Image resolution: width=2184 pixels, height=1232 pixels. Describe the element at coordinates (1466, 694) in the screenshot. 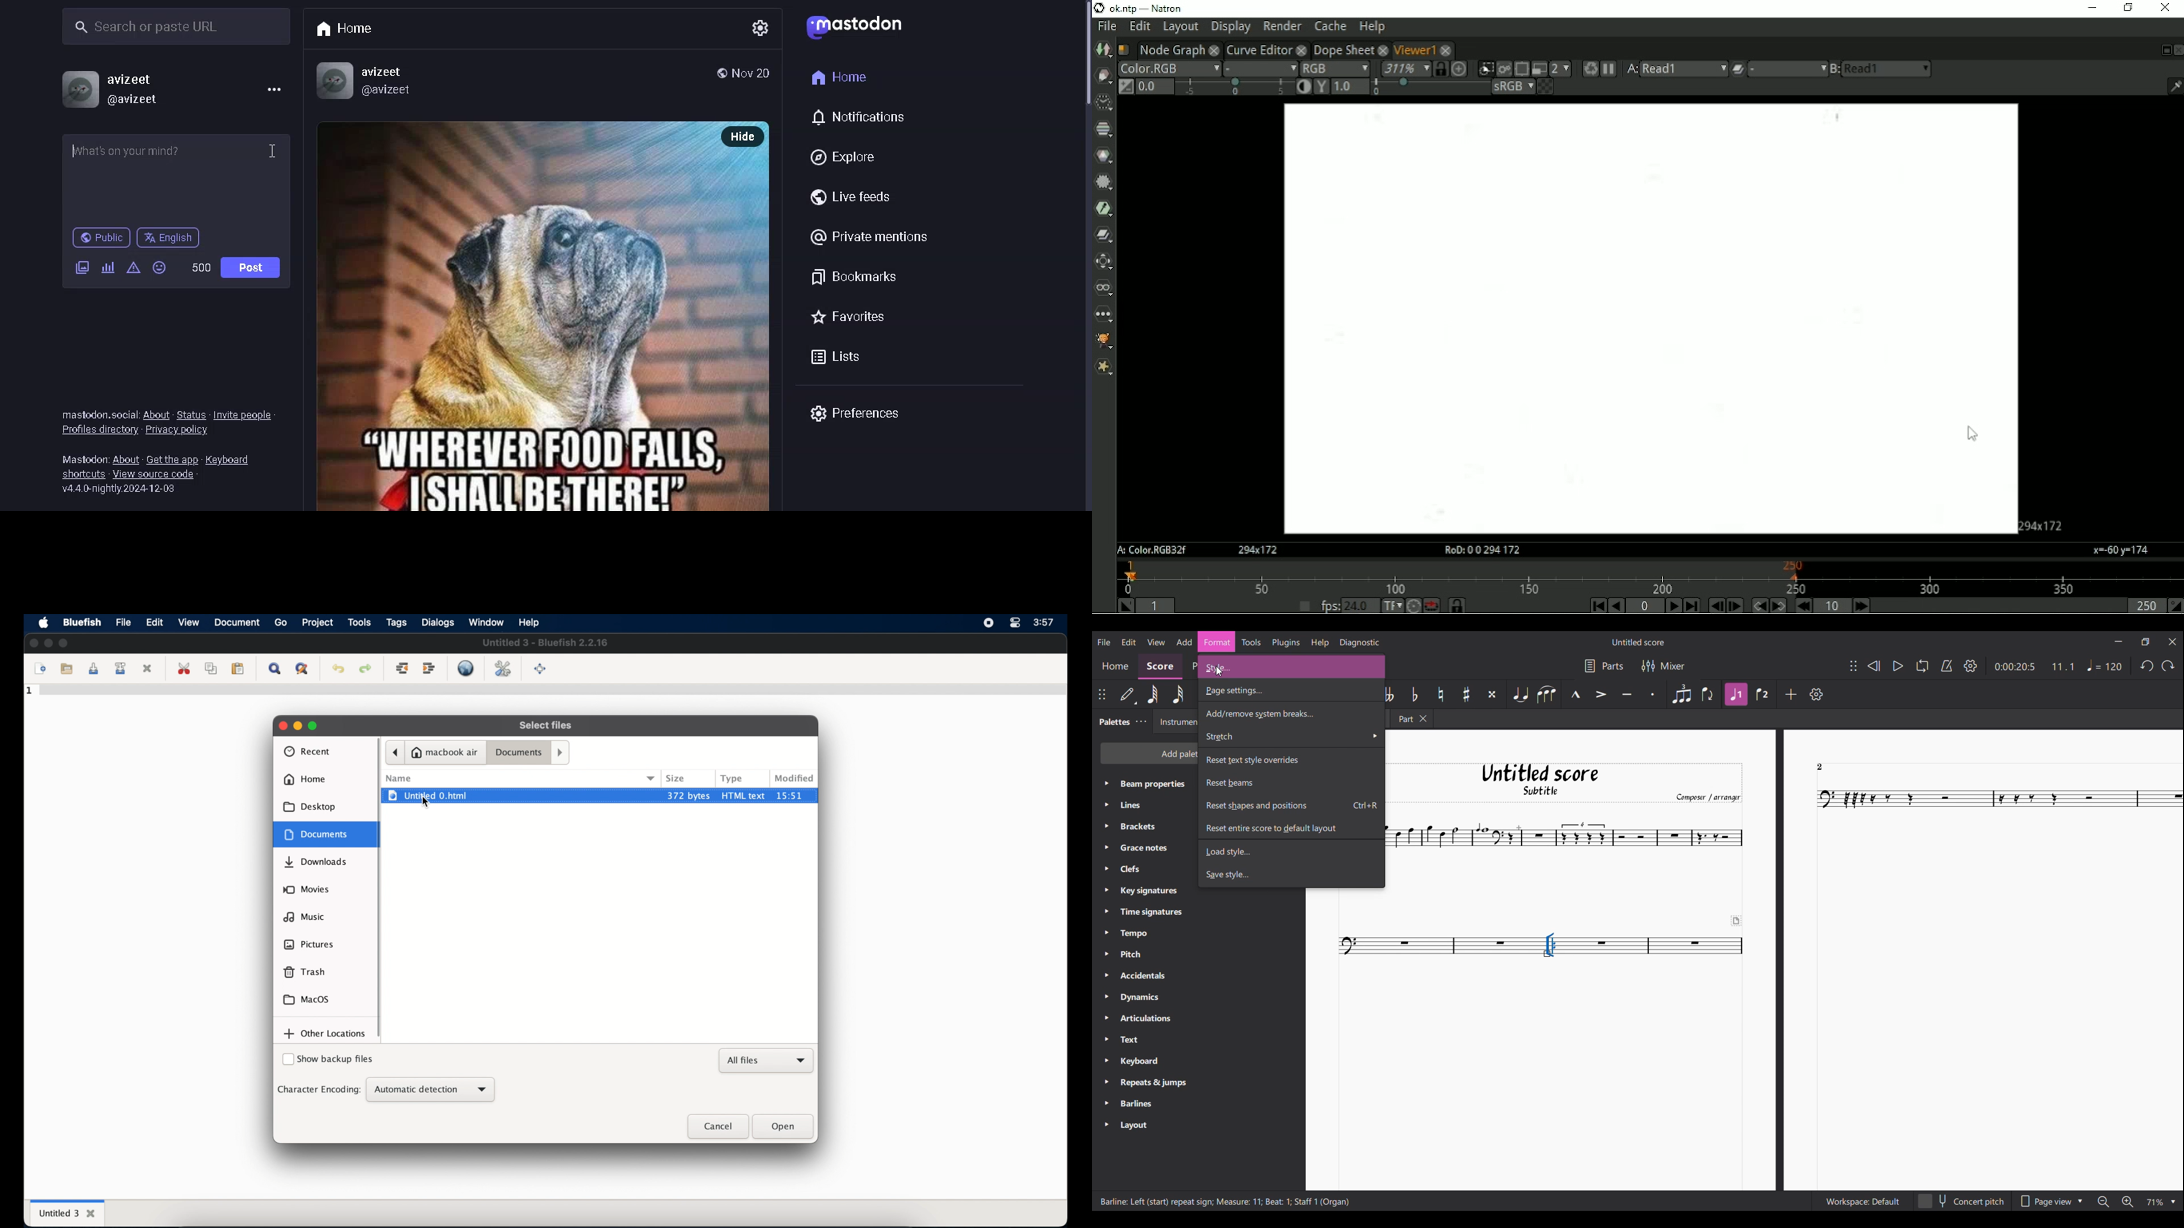

I see `Toggle sharp` at that location.